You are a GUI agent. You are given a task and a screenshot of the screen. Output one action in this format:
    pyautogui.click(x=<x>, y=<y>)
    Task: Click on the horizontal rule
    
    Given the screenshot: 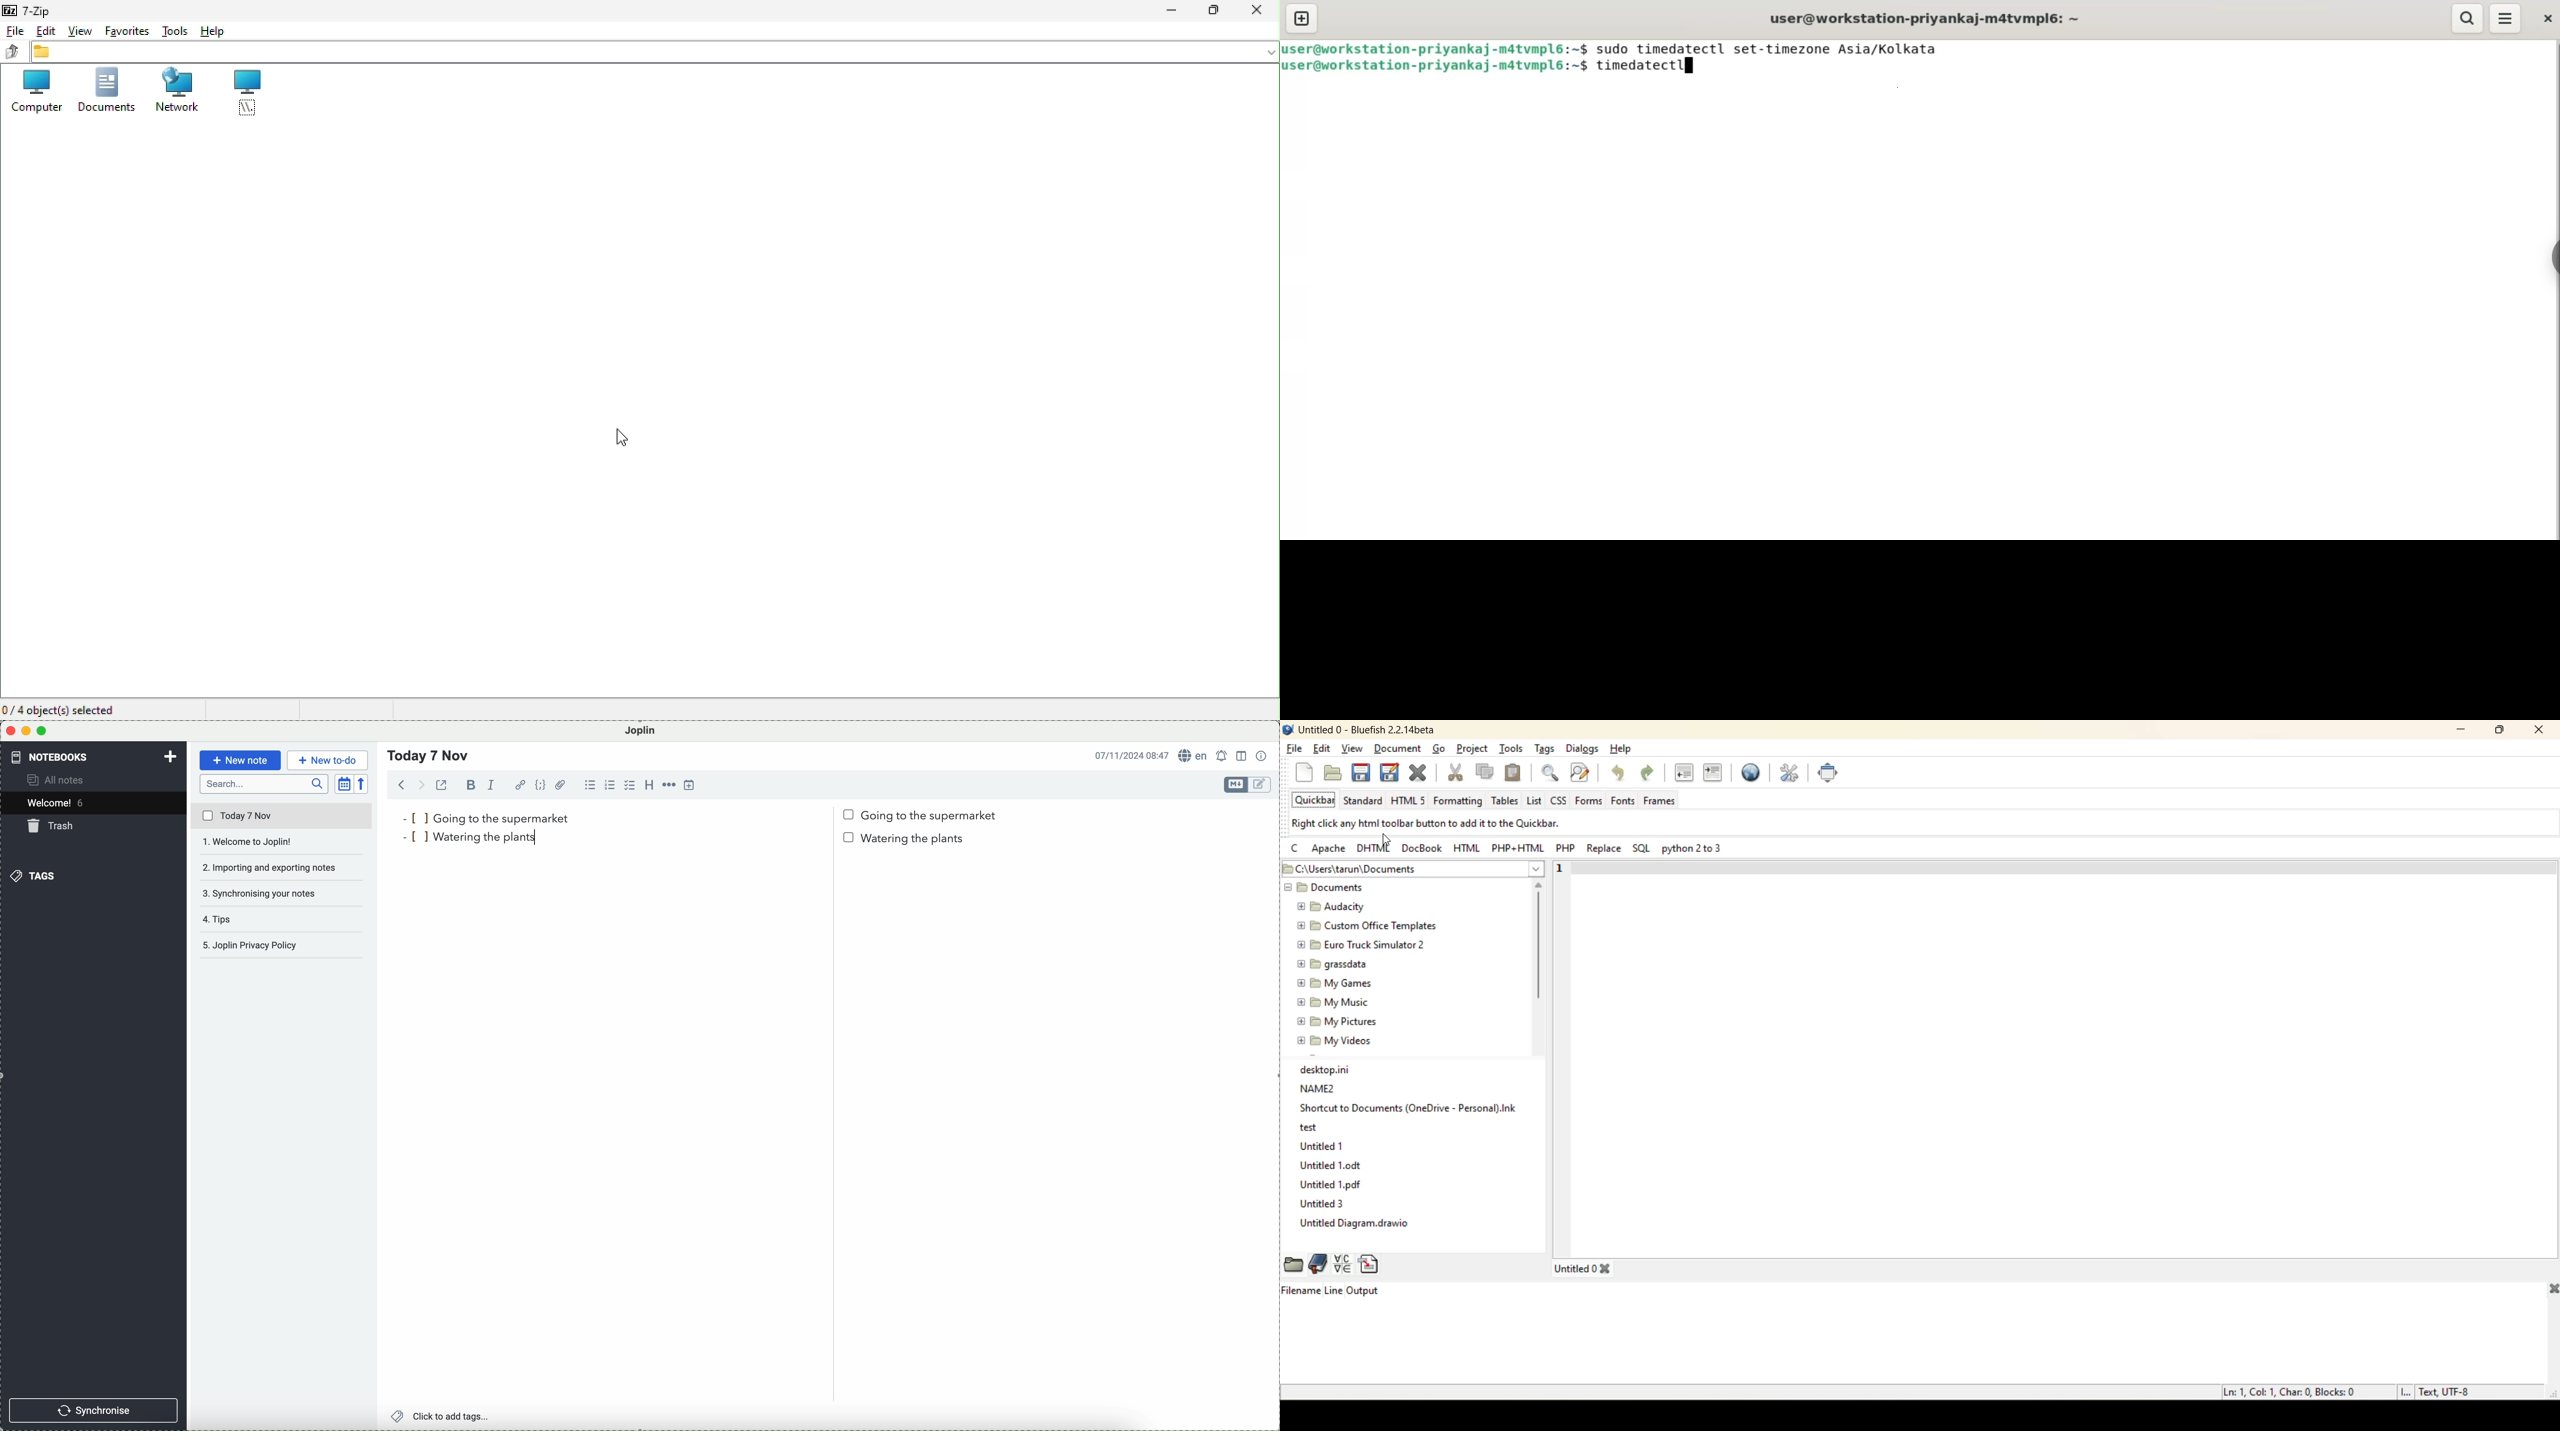 What is the action you would take?
    pyautogui.click(x=668, y=785)
    